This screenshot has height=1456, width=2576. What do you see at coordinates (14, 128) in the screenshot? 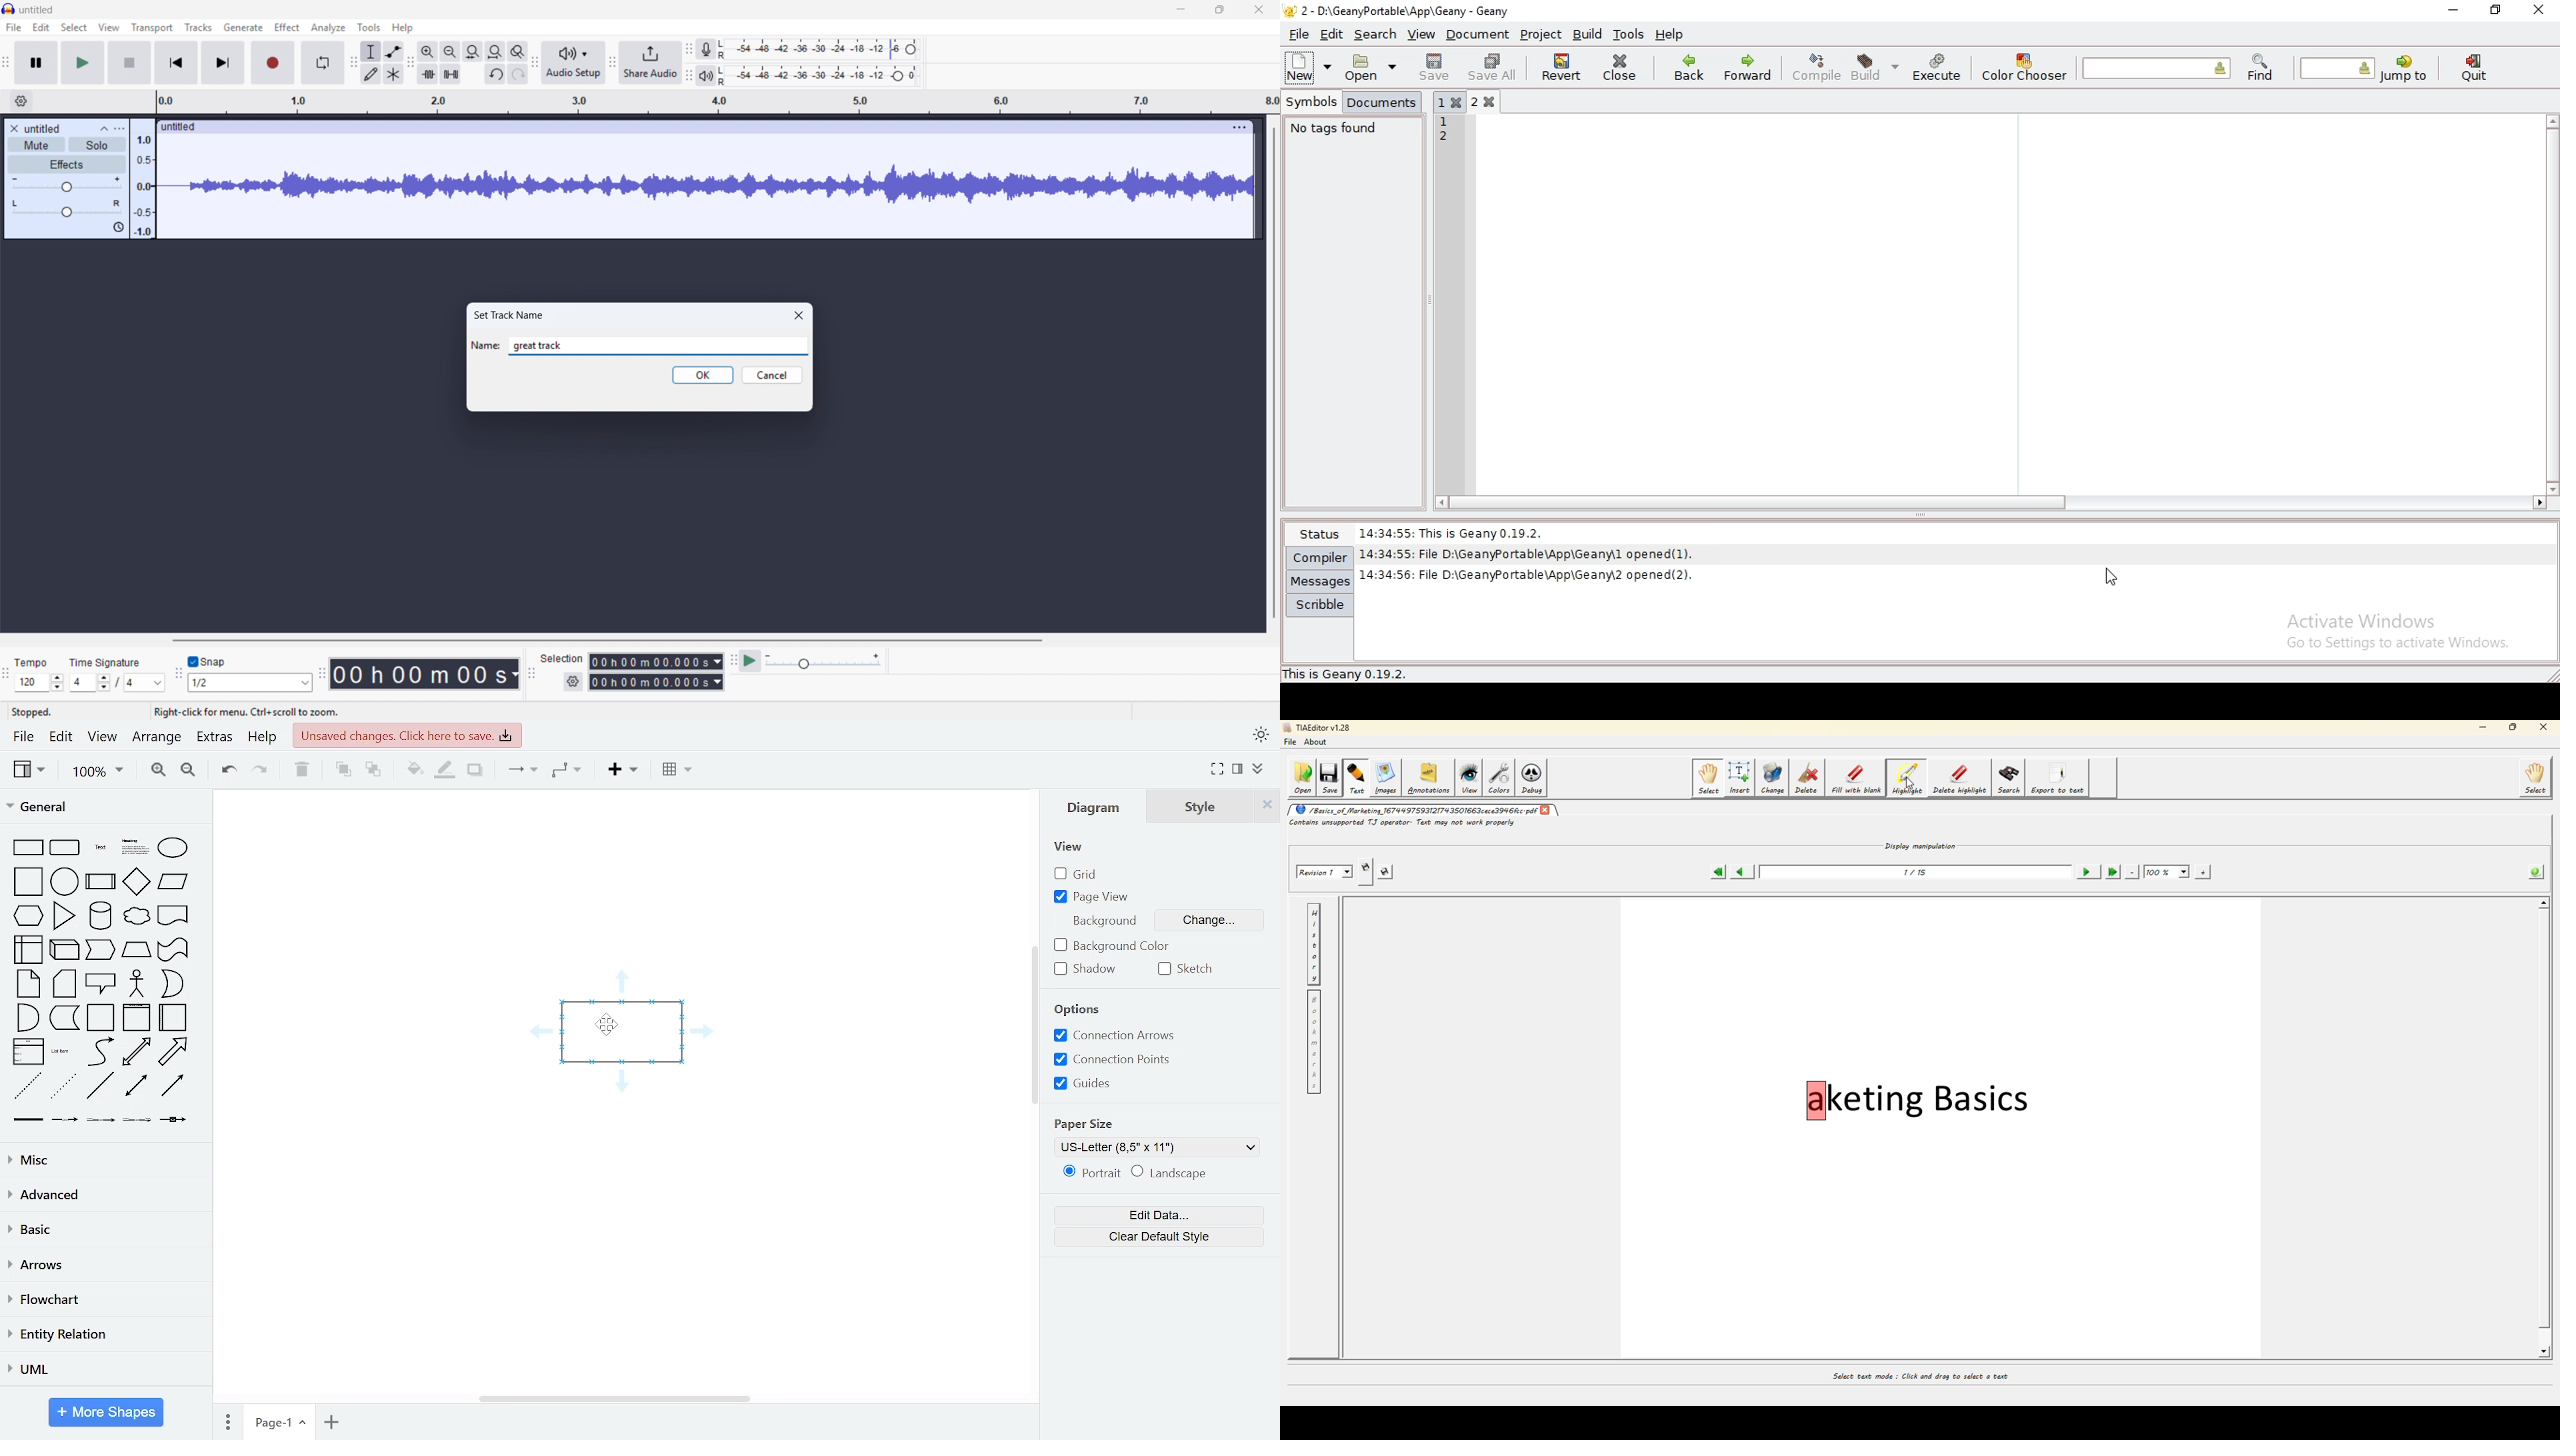
I see `Remove track ` at bounding box center [14, 128].